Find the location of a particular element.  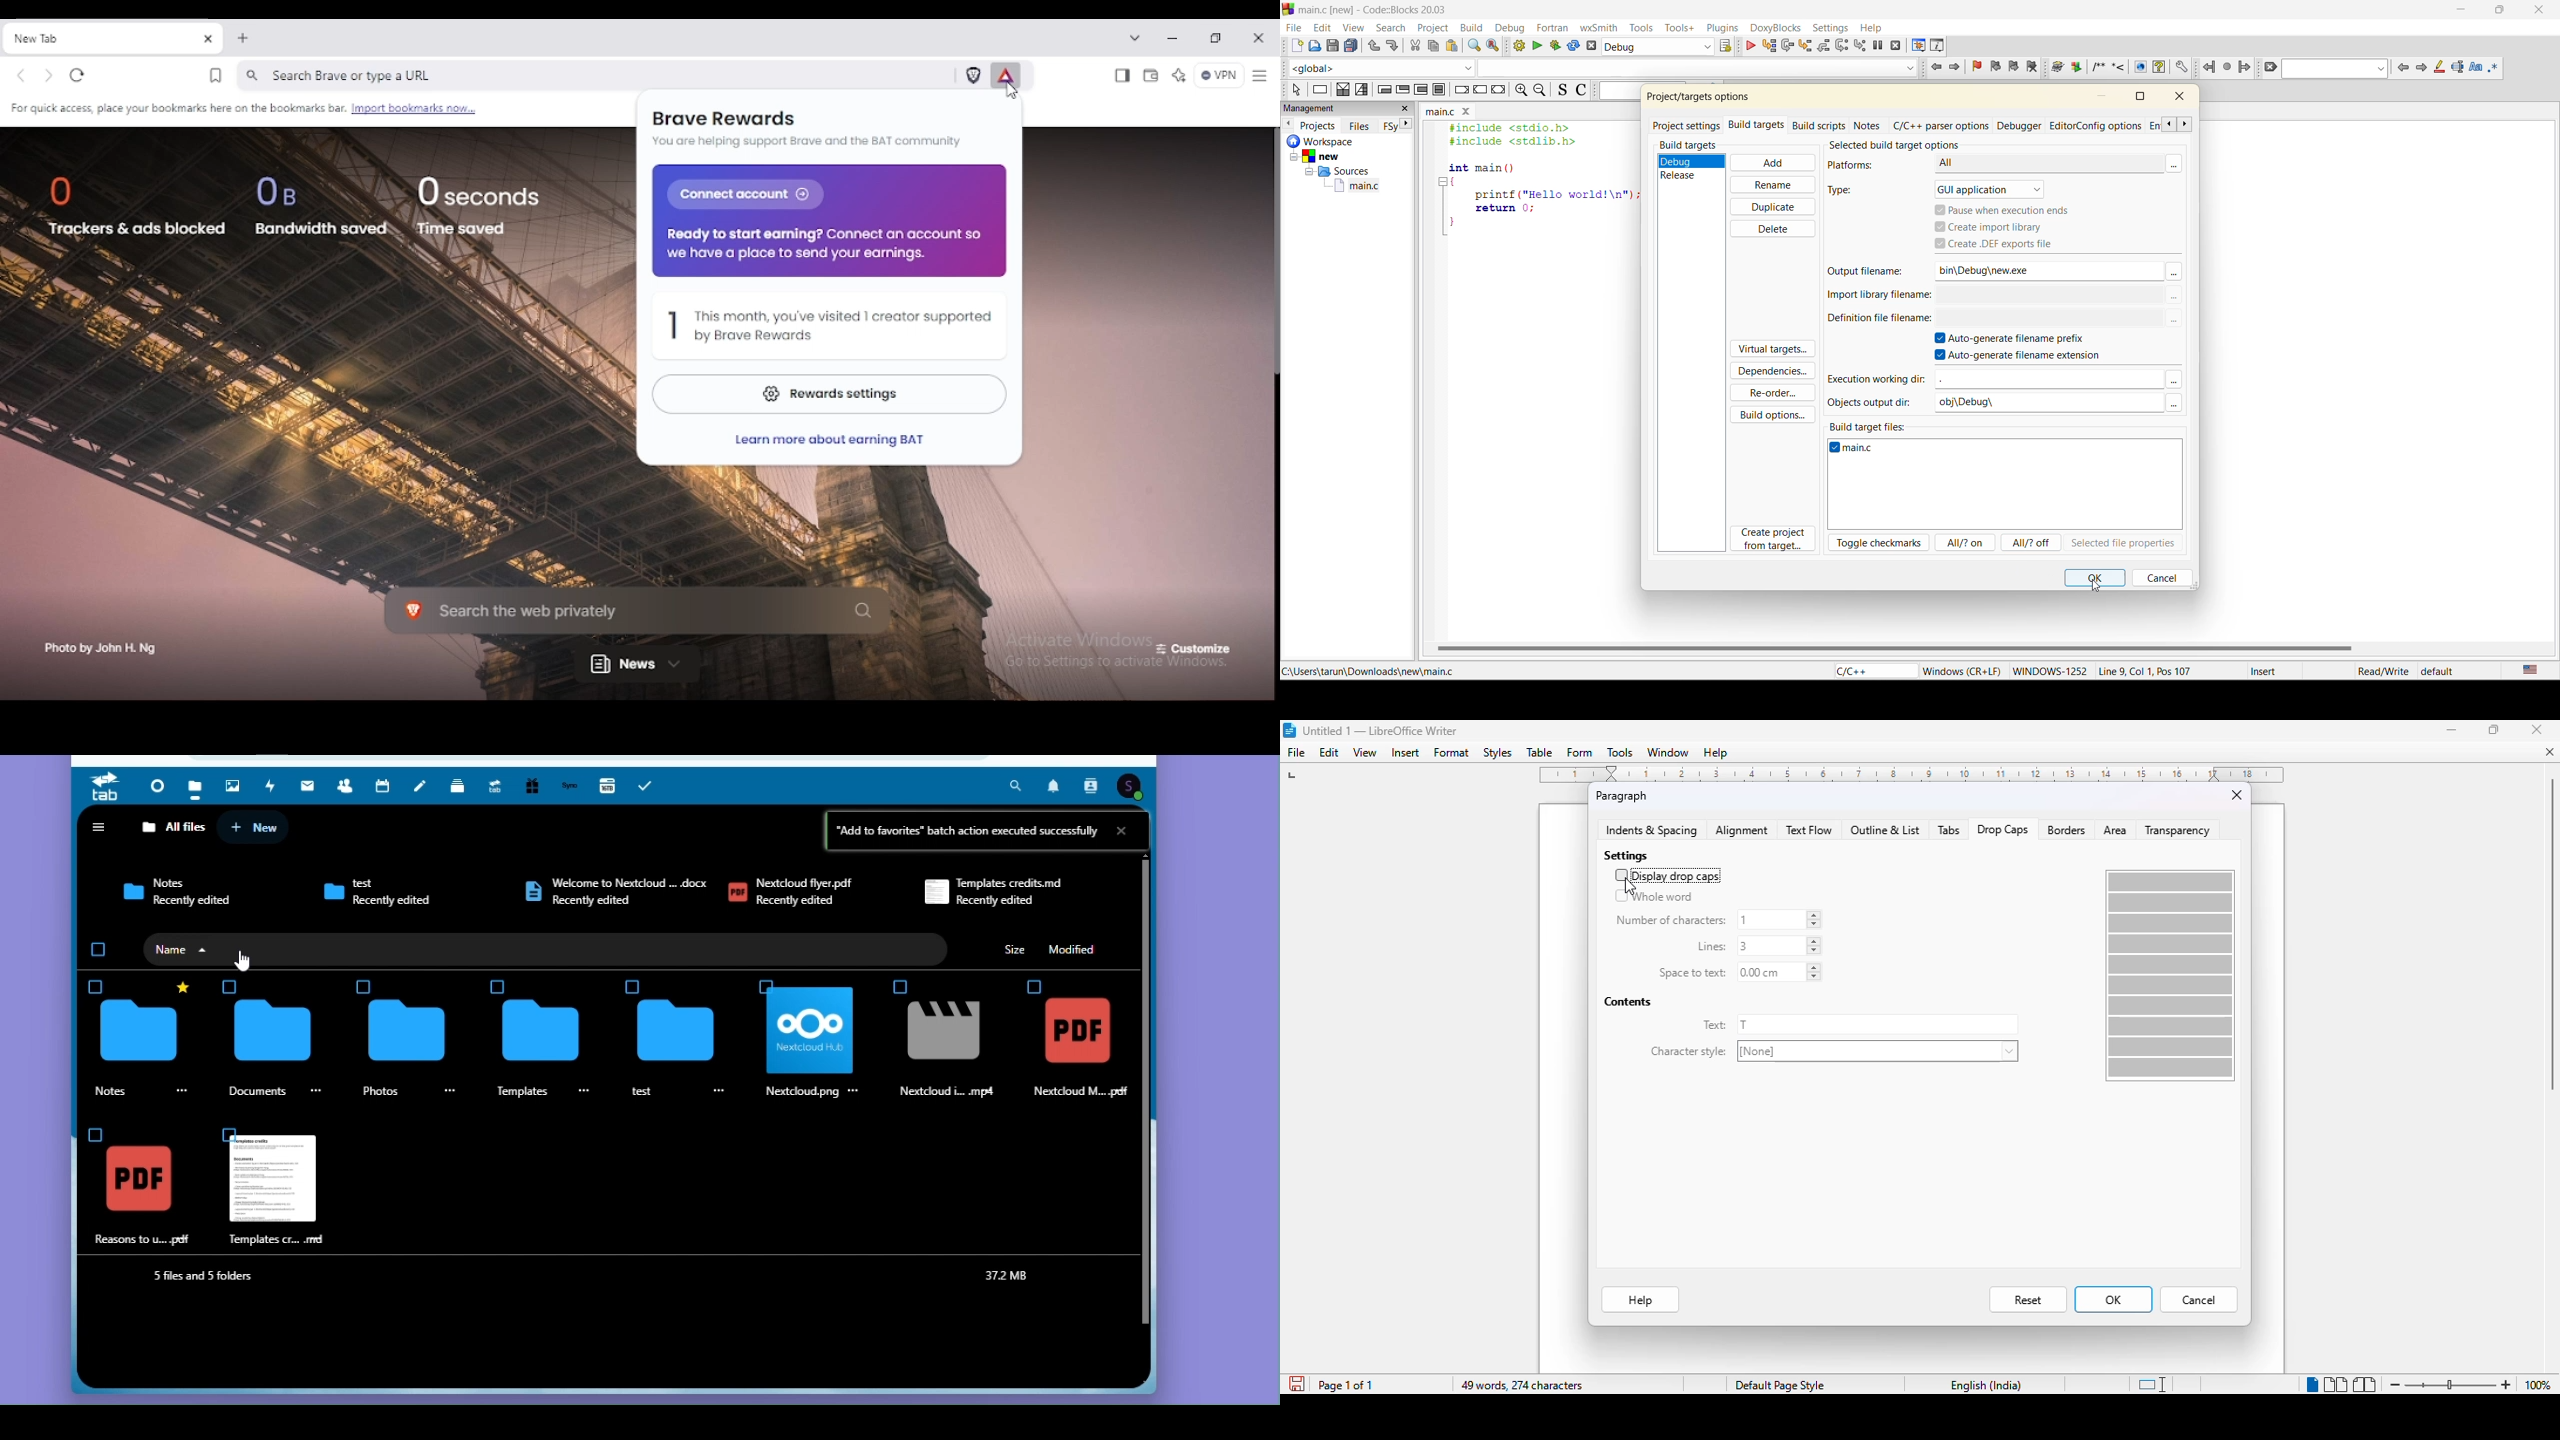

exit condition loop is located at coordinates (1403, 90).